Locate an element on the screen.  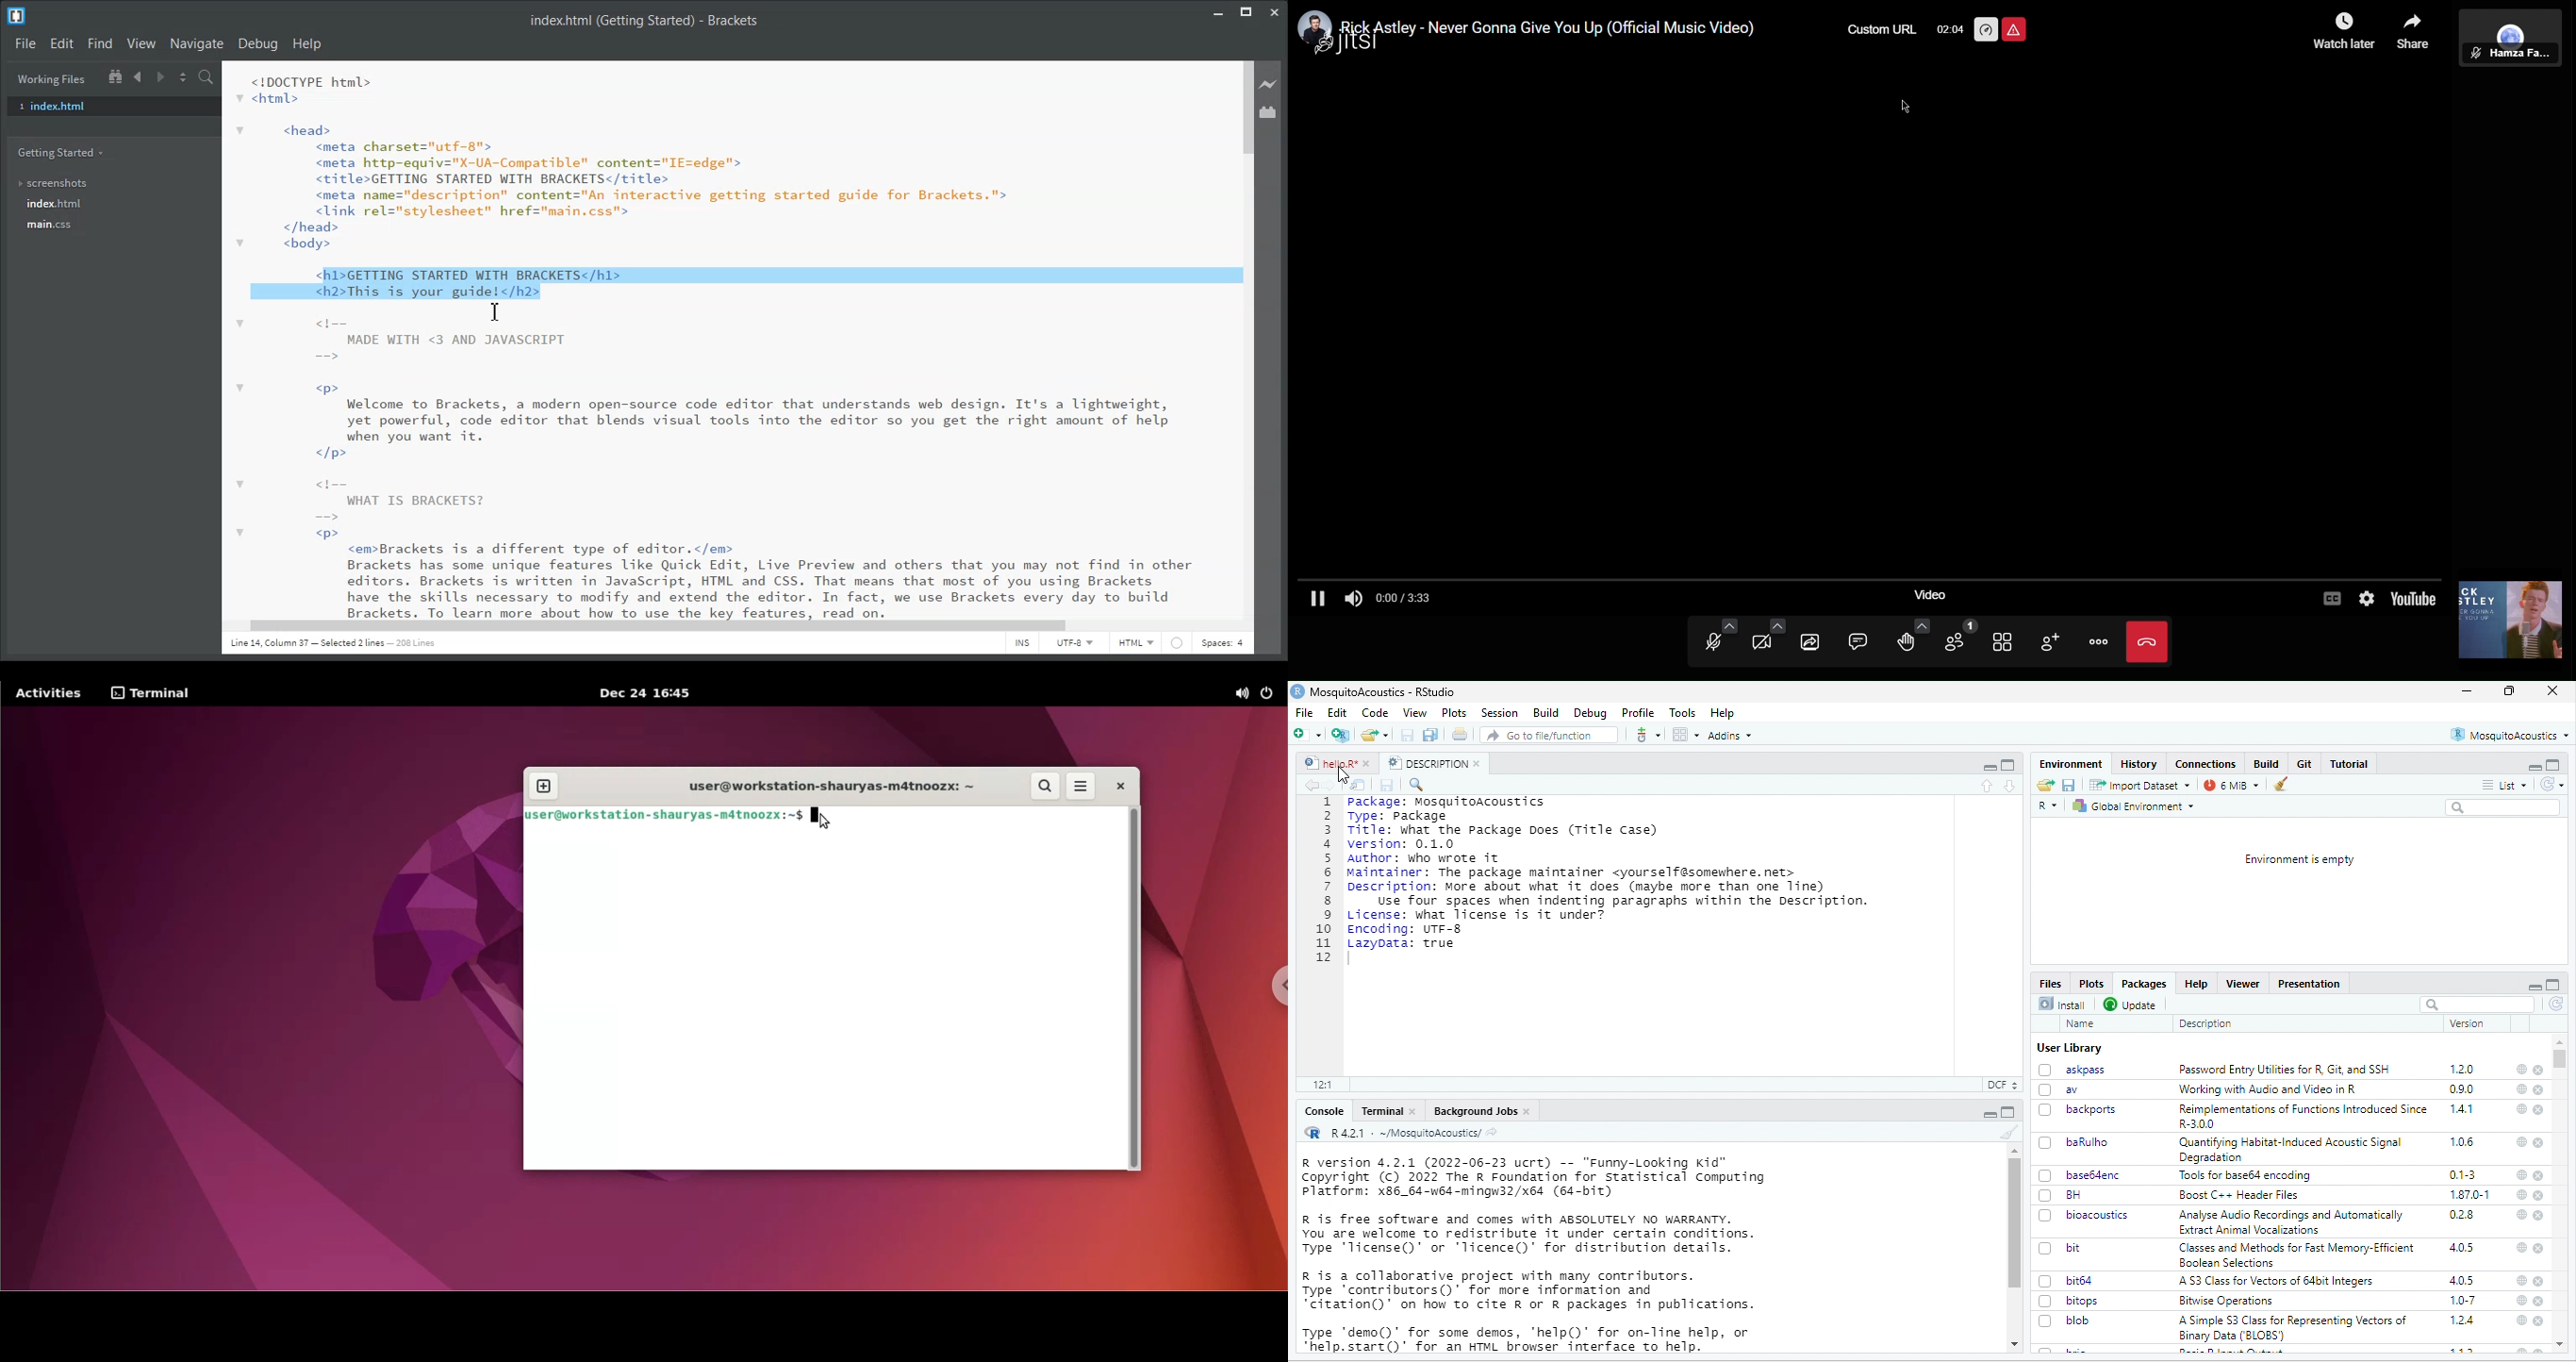
Save is located at coordinates (1389, 786).